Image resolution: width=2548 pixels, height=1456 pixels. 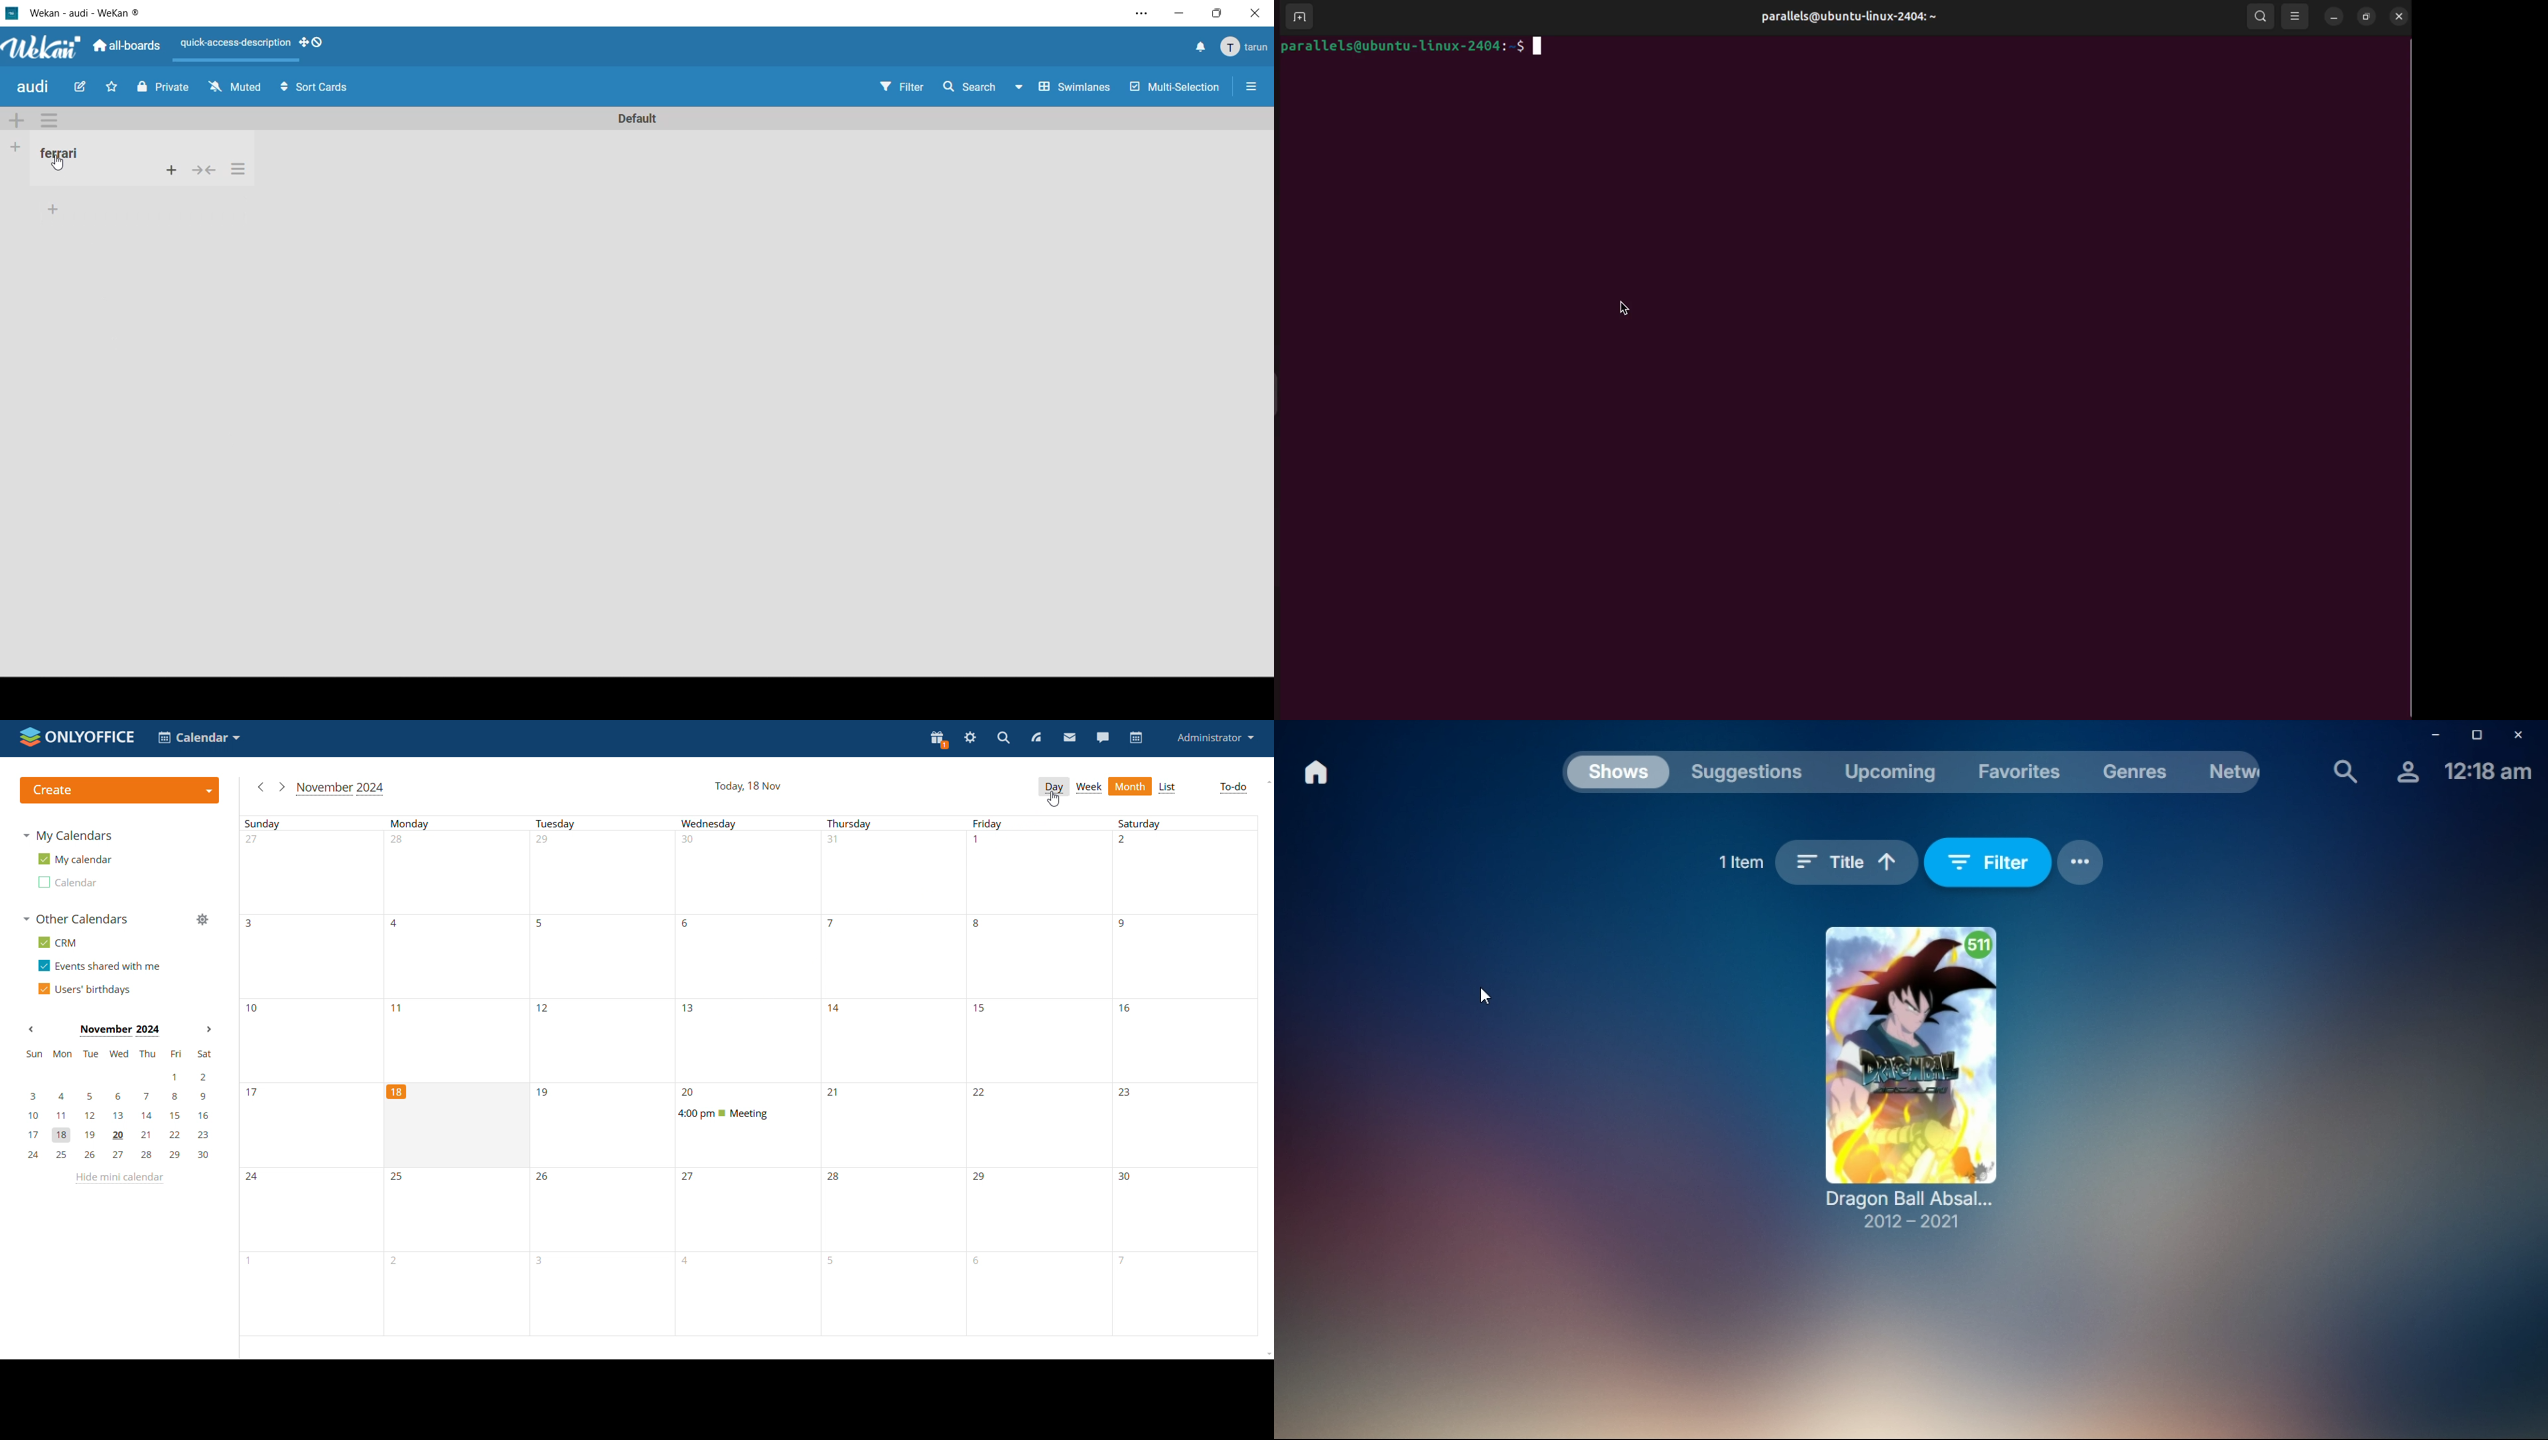 What do you see at coordinates (70, 835) in the screenshot?
I see `my calendars` at bounding box center [70, 835].